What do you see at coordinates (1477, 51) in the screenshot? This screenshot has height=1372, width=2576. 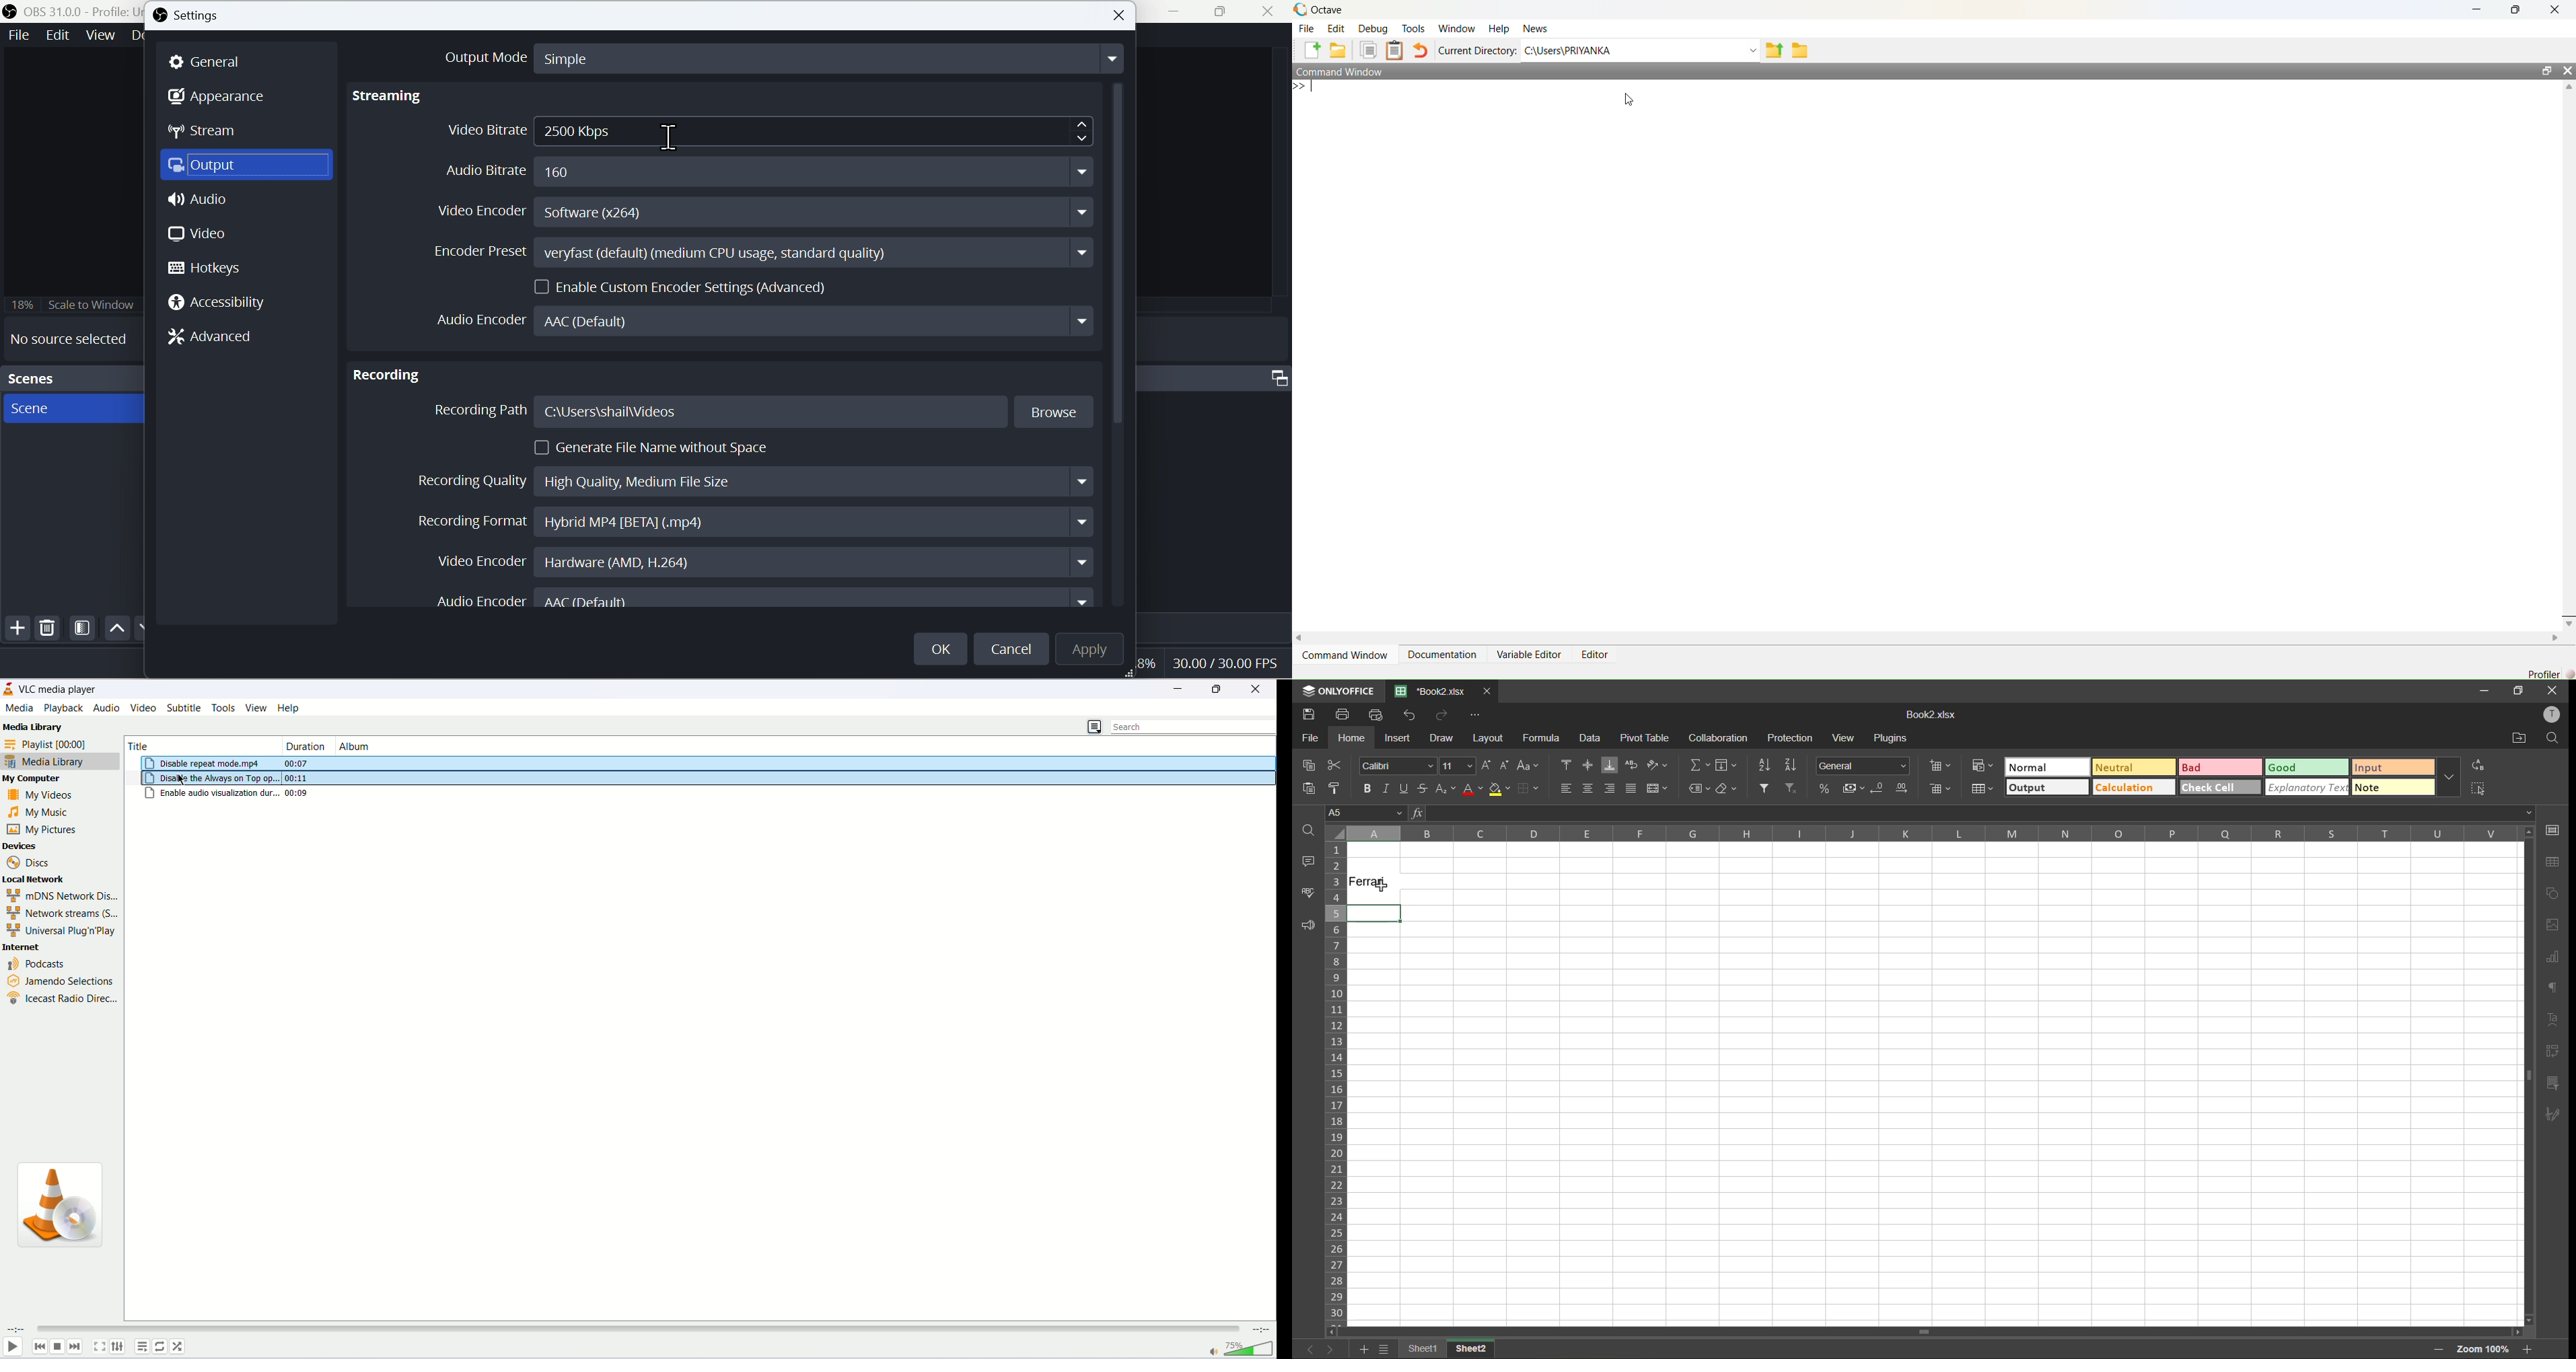 I see `Current Directory:` at bounding box center [1477, 51].